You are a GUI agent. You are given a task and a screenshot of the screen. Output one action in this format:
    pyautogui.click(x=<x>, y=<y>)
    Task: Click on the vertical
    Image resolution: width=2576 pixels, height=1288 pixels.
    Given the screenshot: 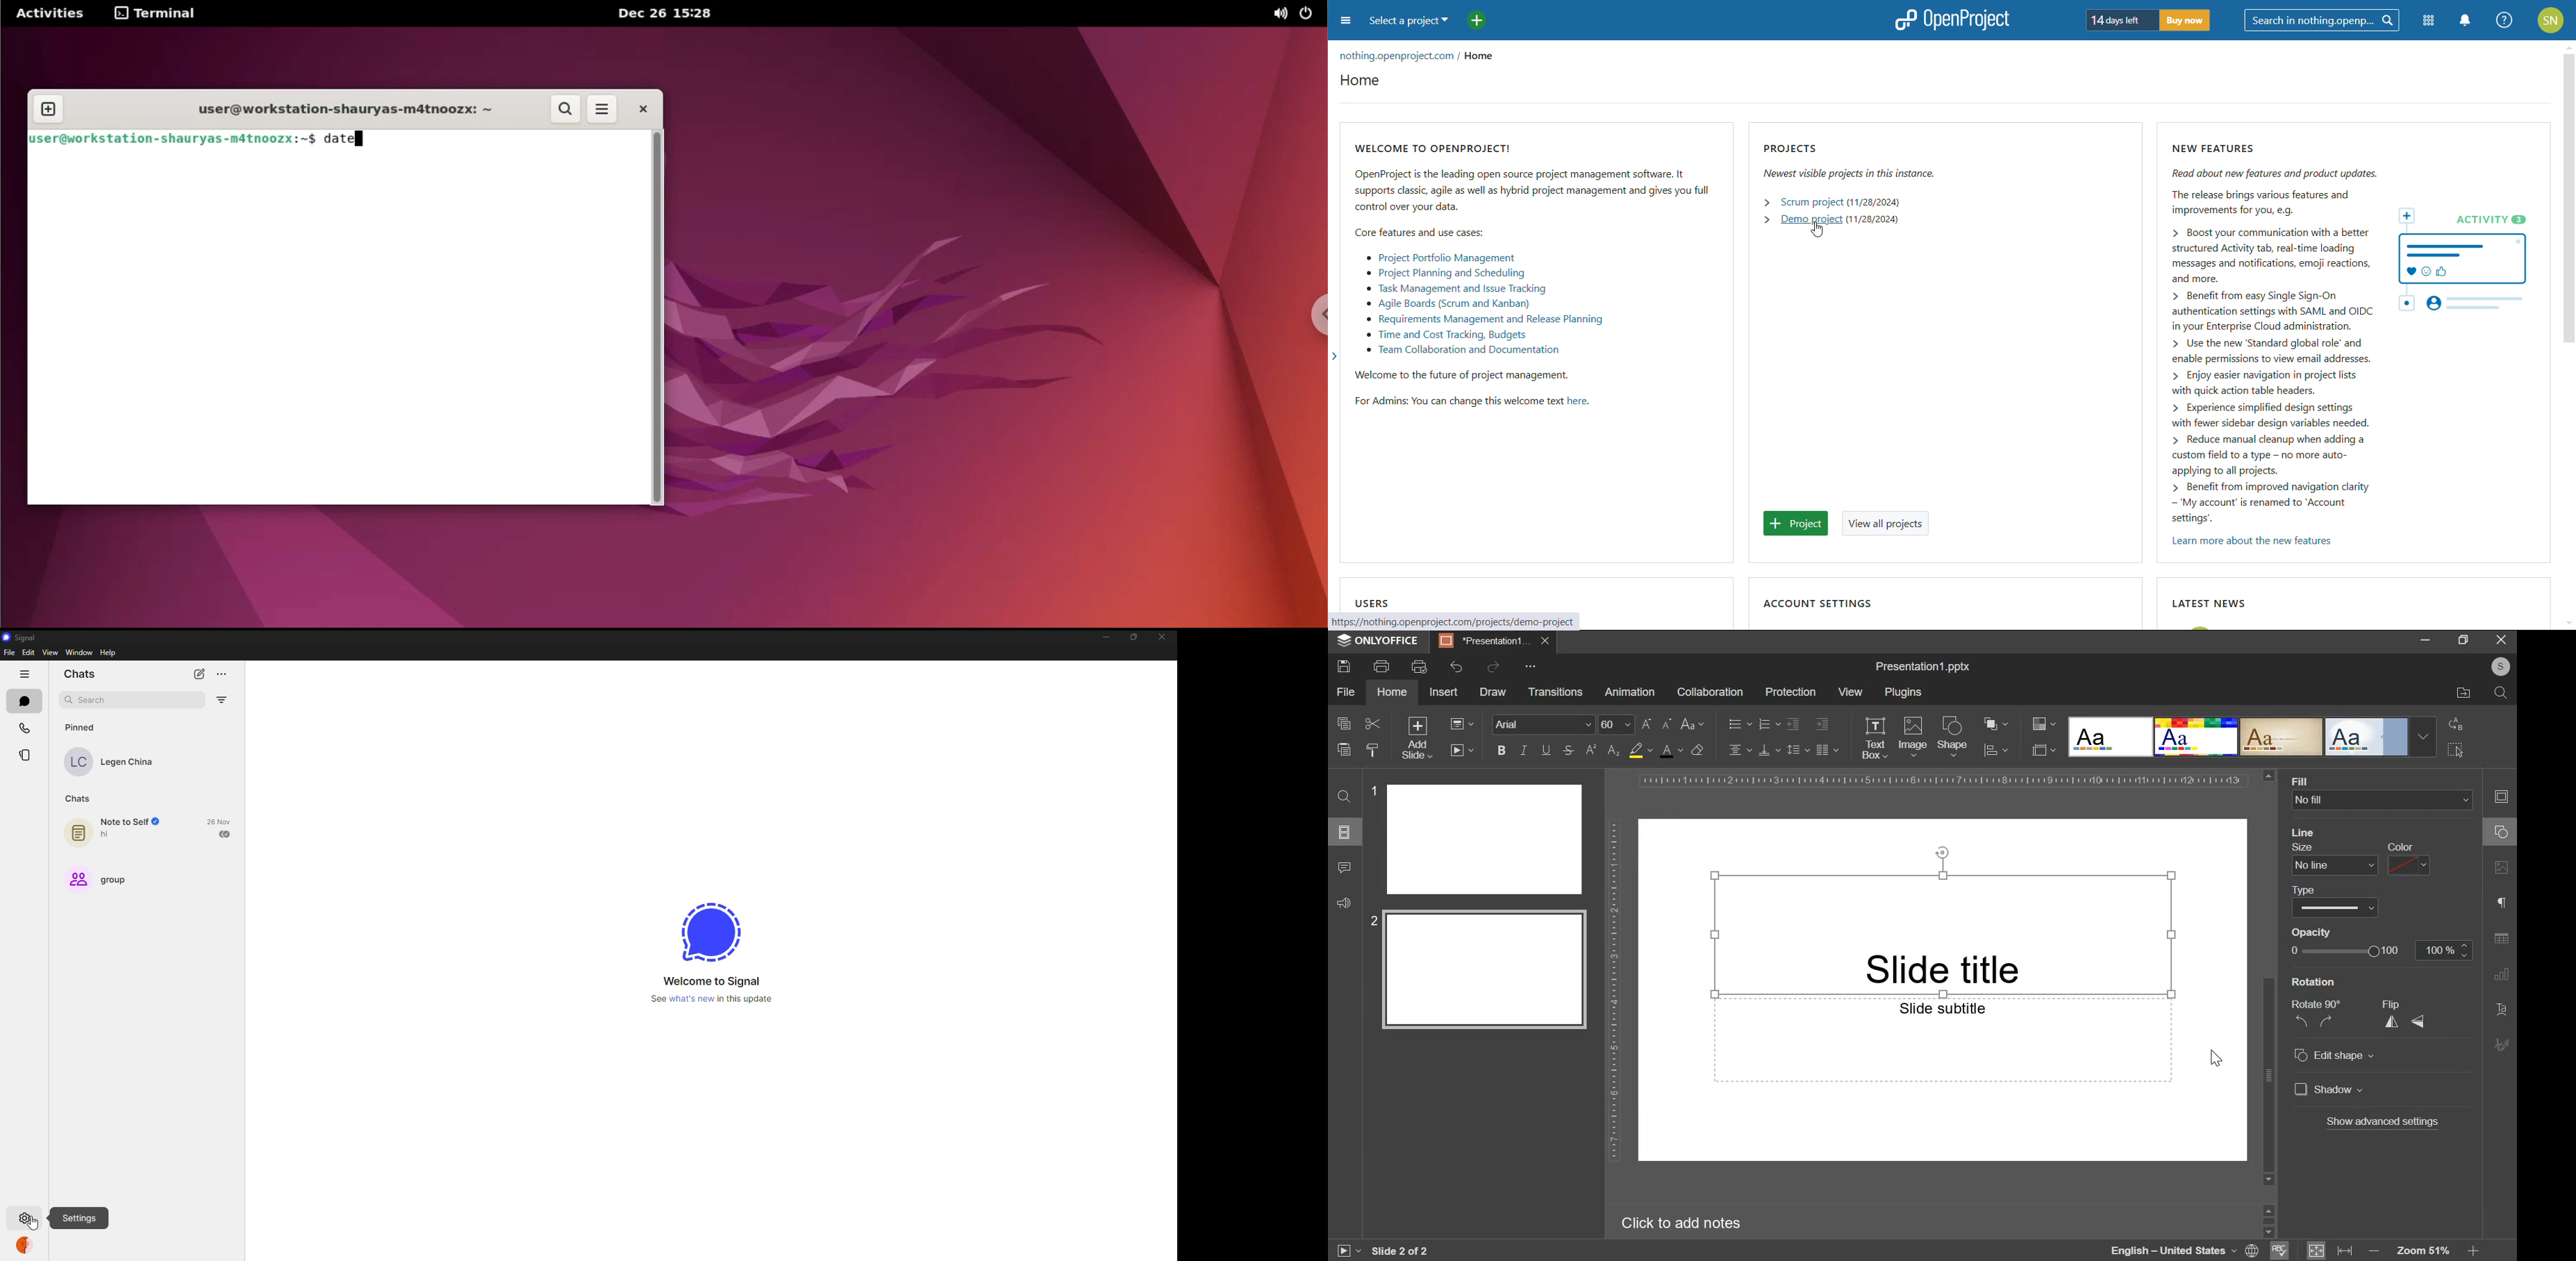 What is the action you would take?
    pyautogui.click(x=2395, y=1020)
    